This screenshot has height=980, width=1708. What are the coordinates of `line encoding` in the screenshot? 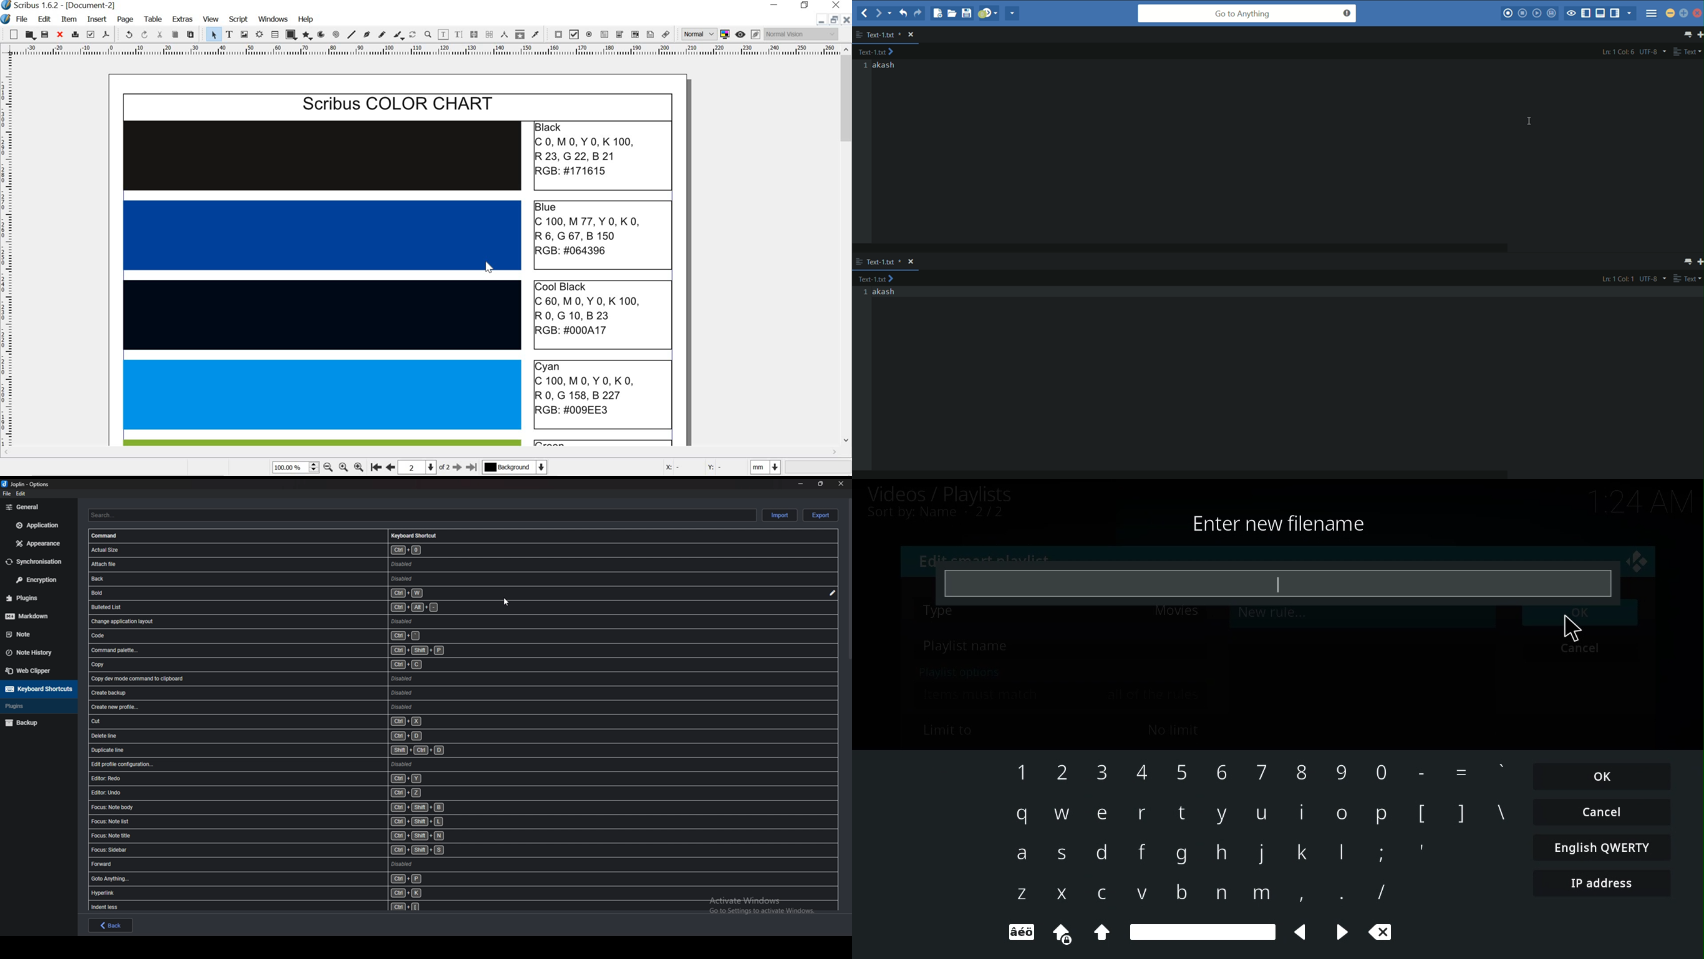 It's located at (1655, 51).